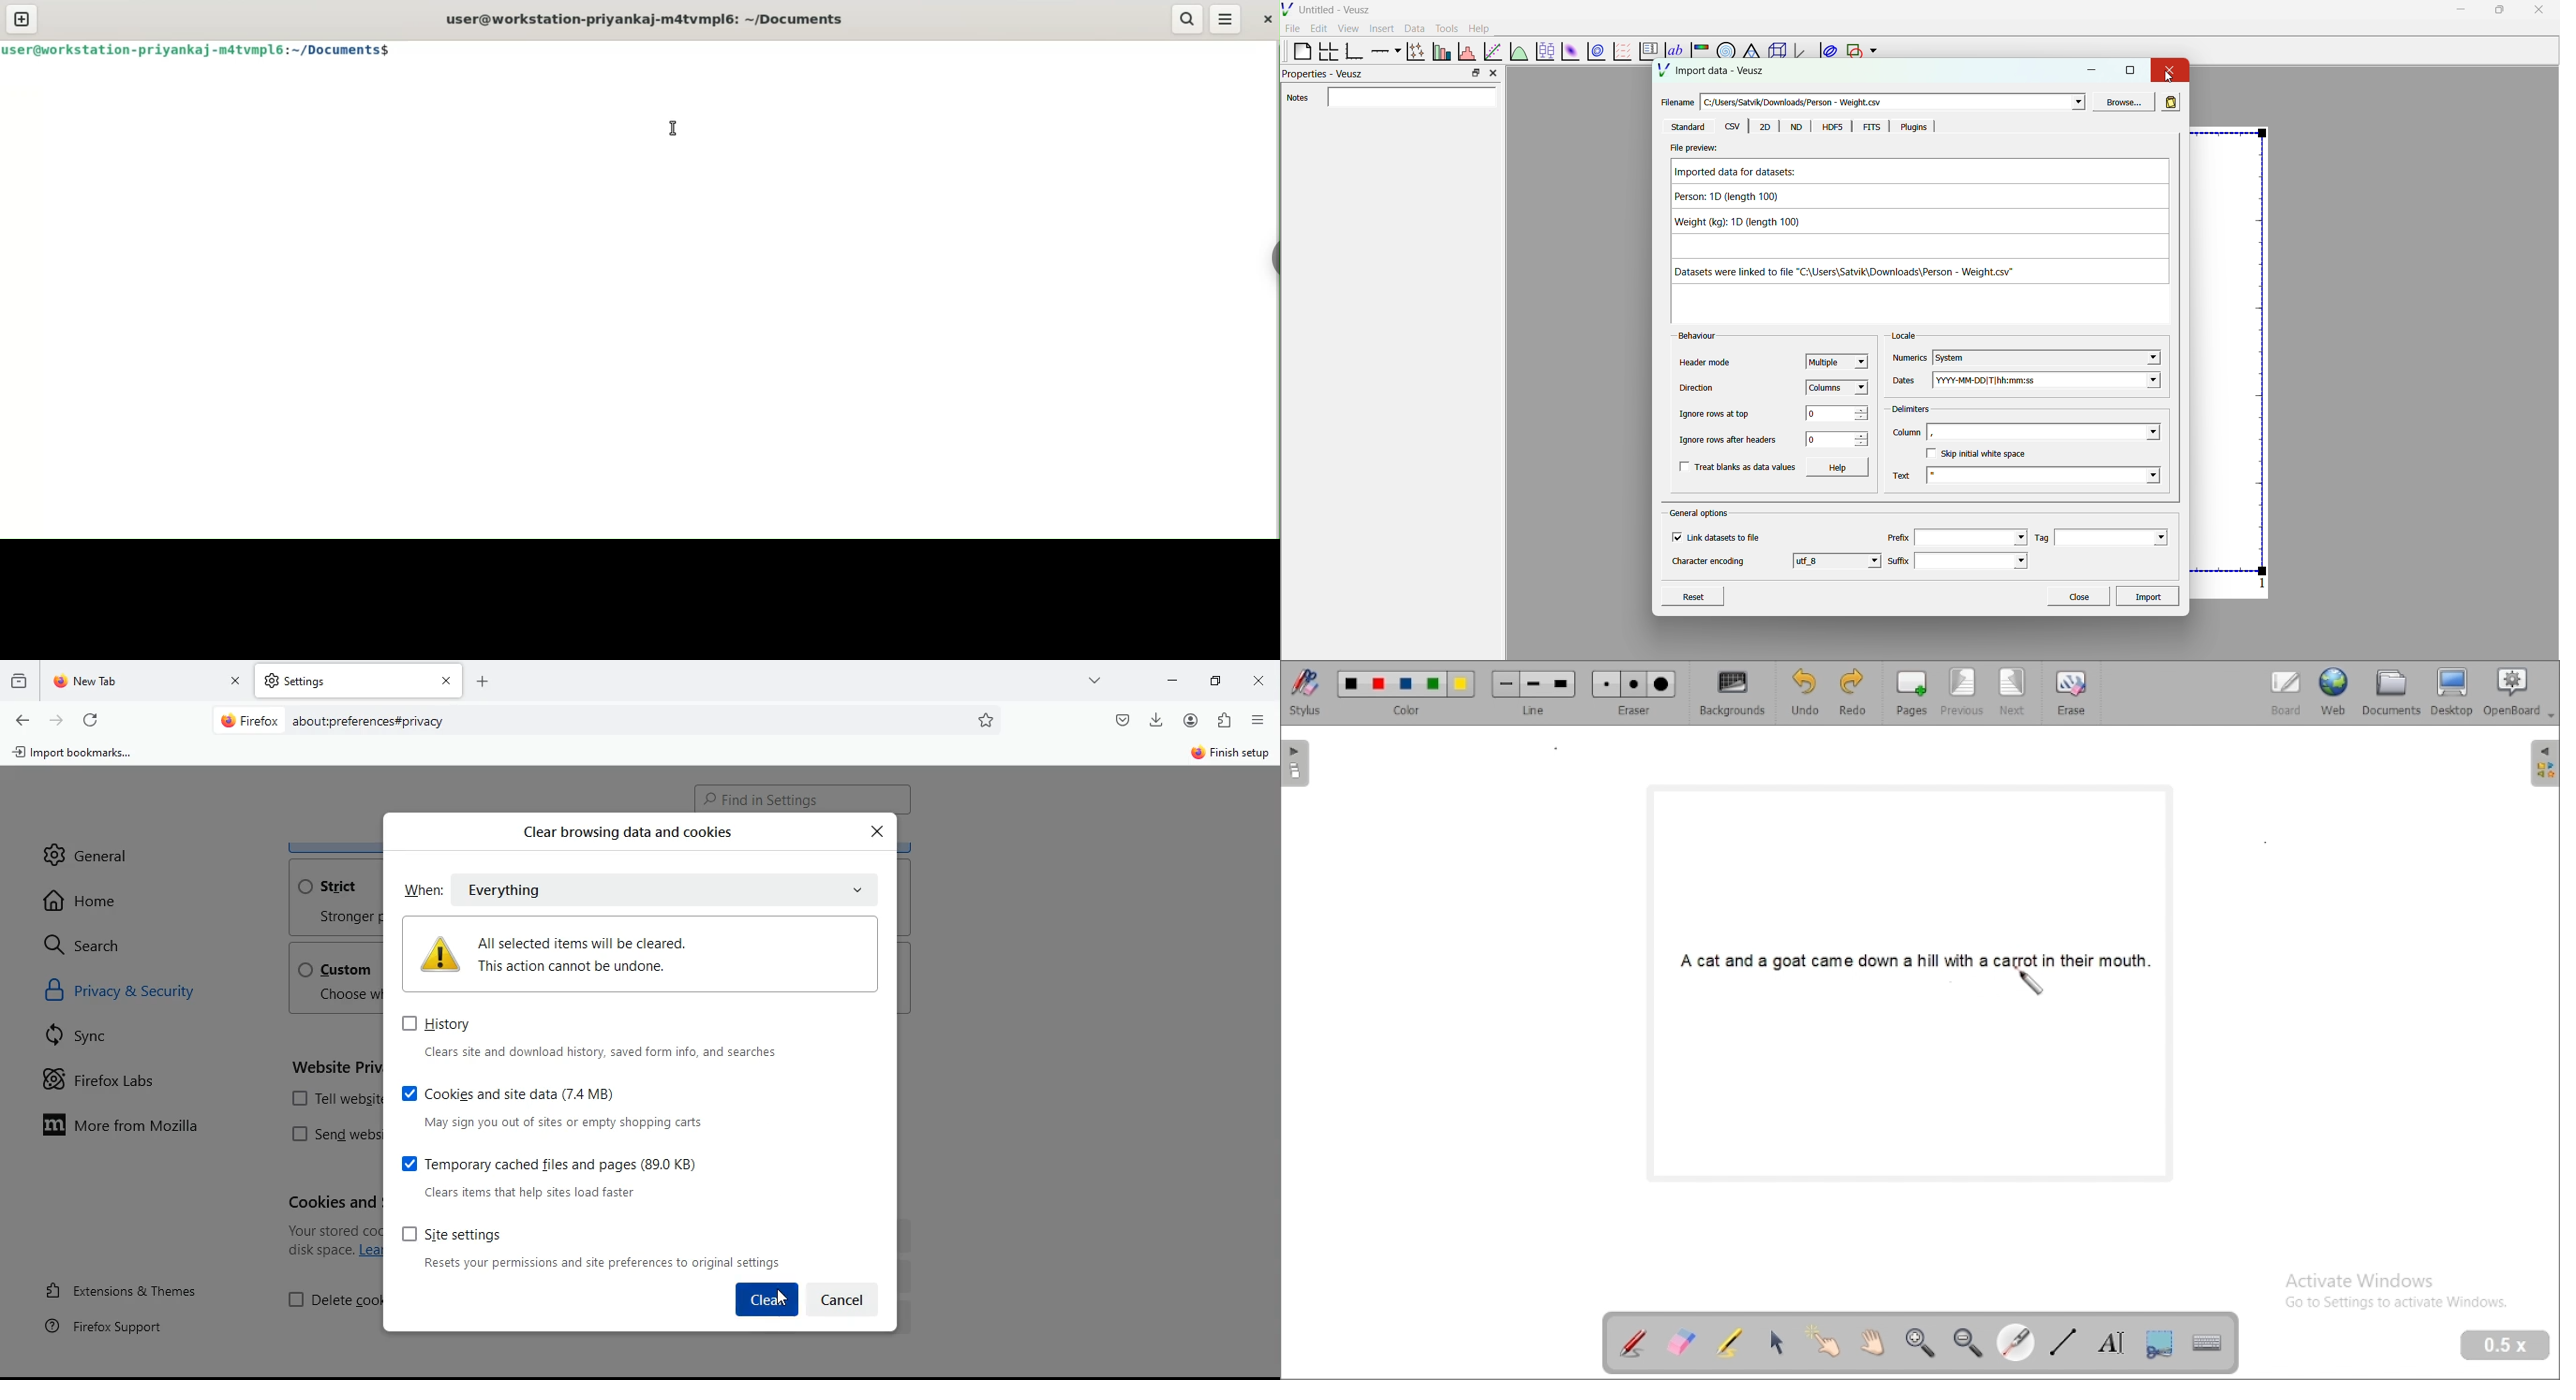 The width and height of the screenshot is (2576, 1400). What do you see at coordinates (1228, 755) in the screenshot?
I see `sign in` at bounding box center [1228, 755].